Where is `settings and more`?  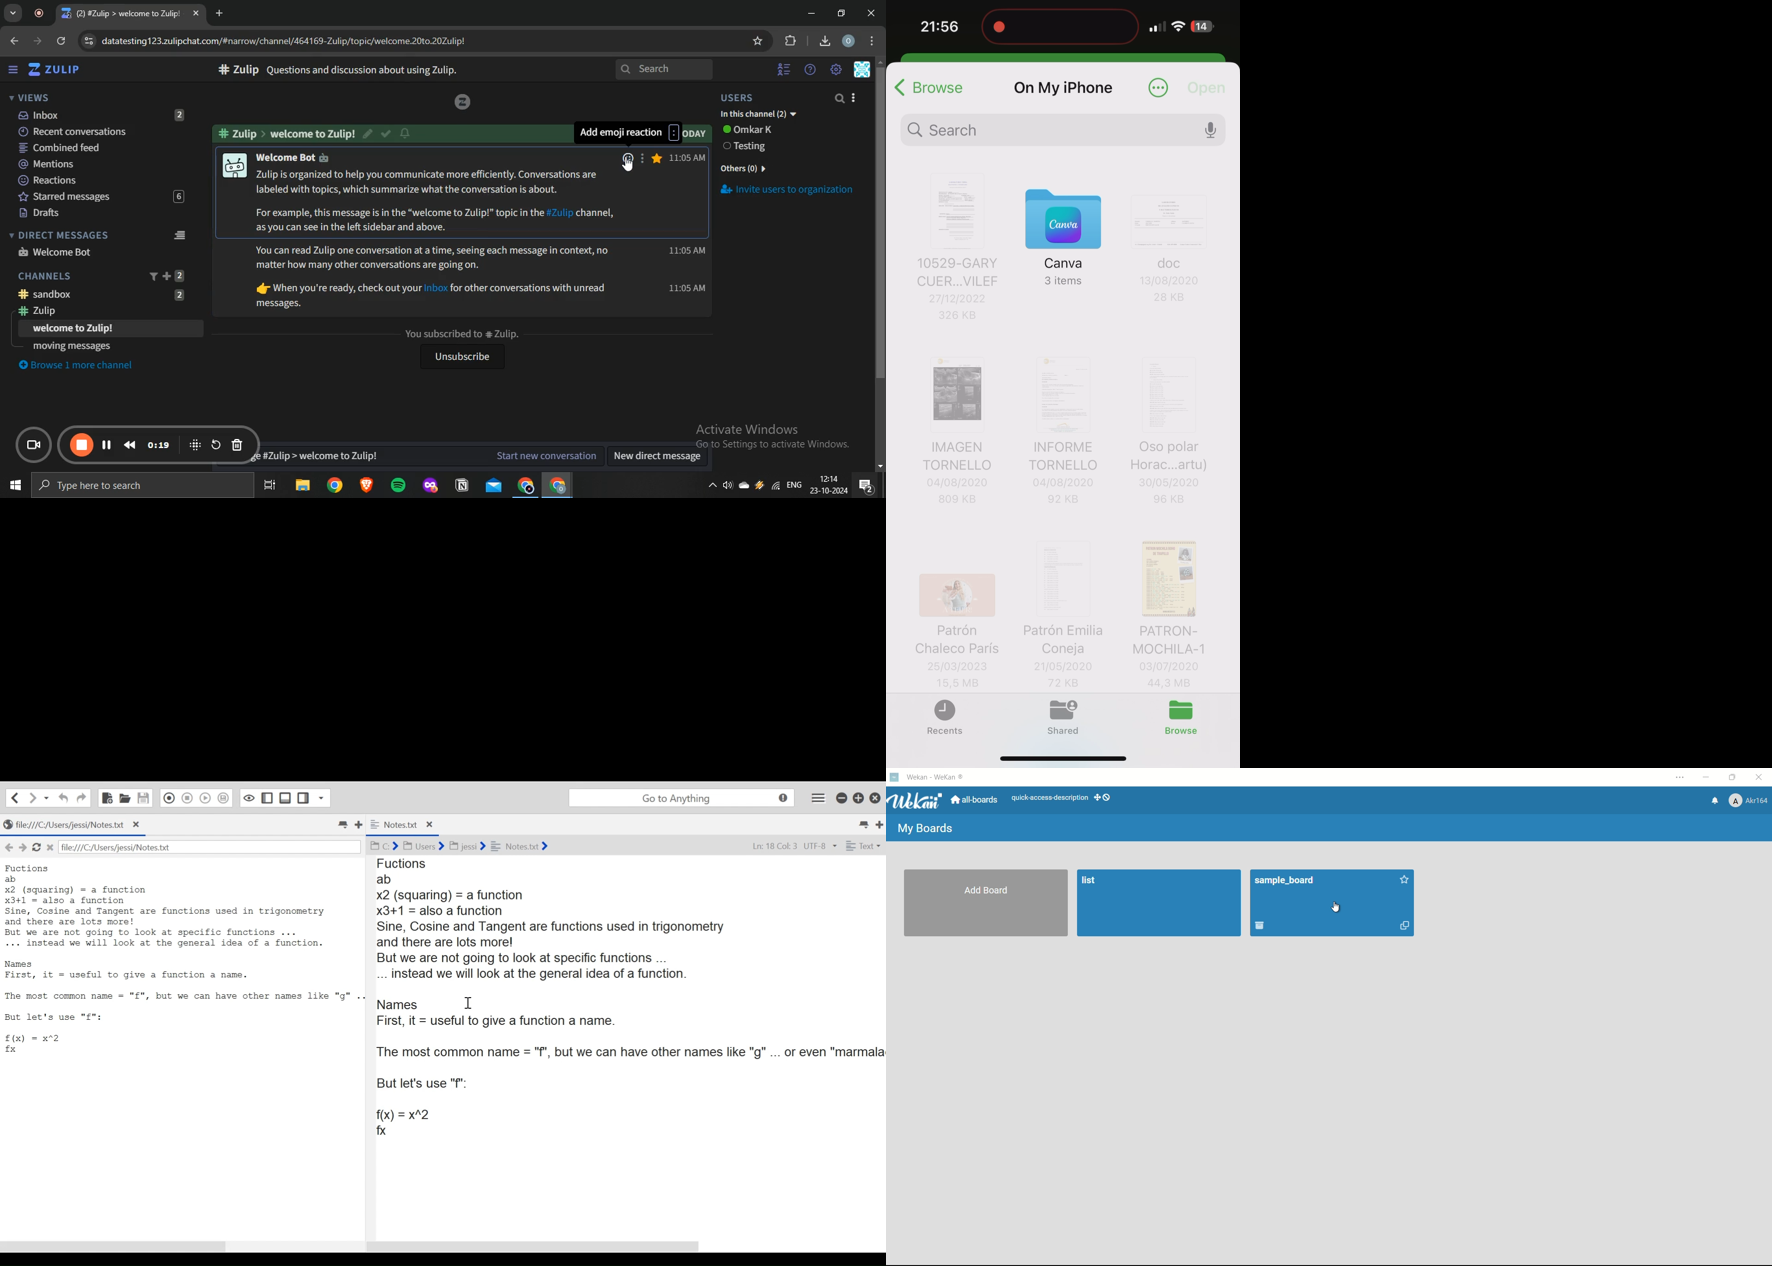 settings and more is located at coordinates (1680, 778).